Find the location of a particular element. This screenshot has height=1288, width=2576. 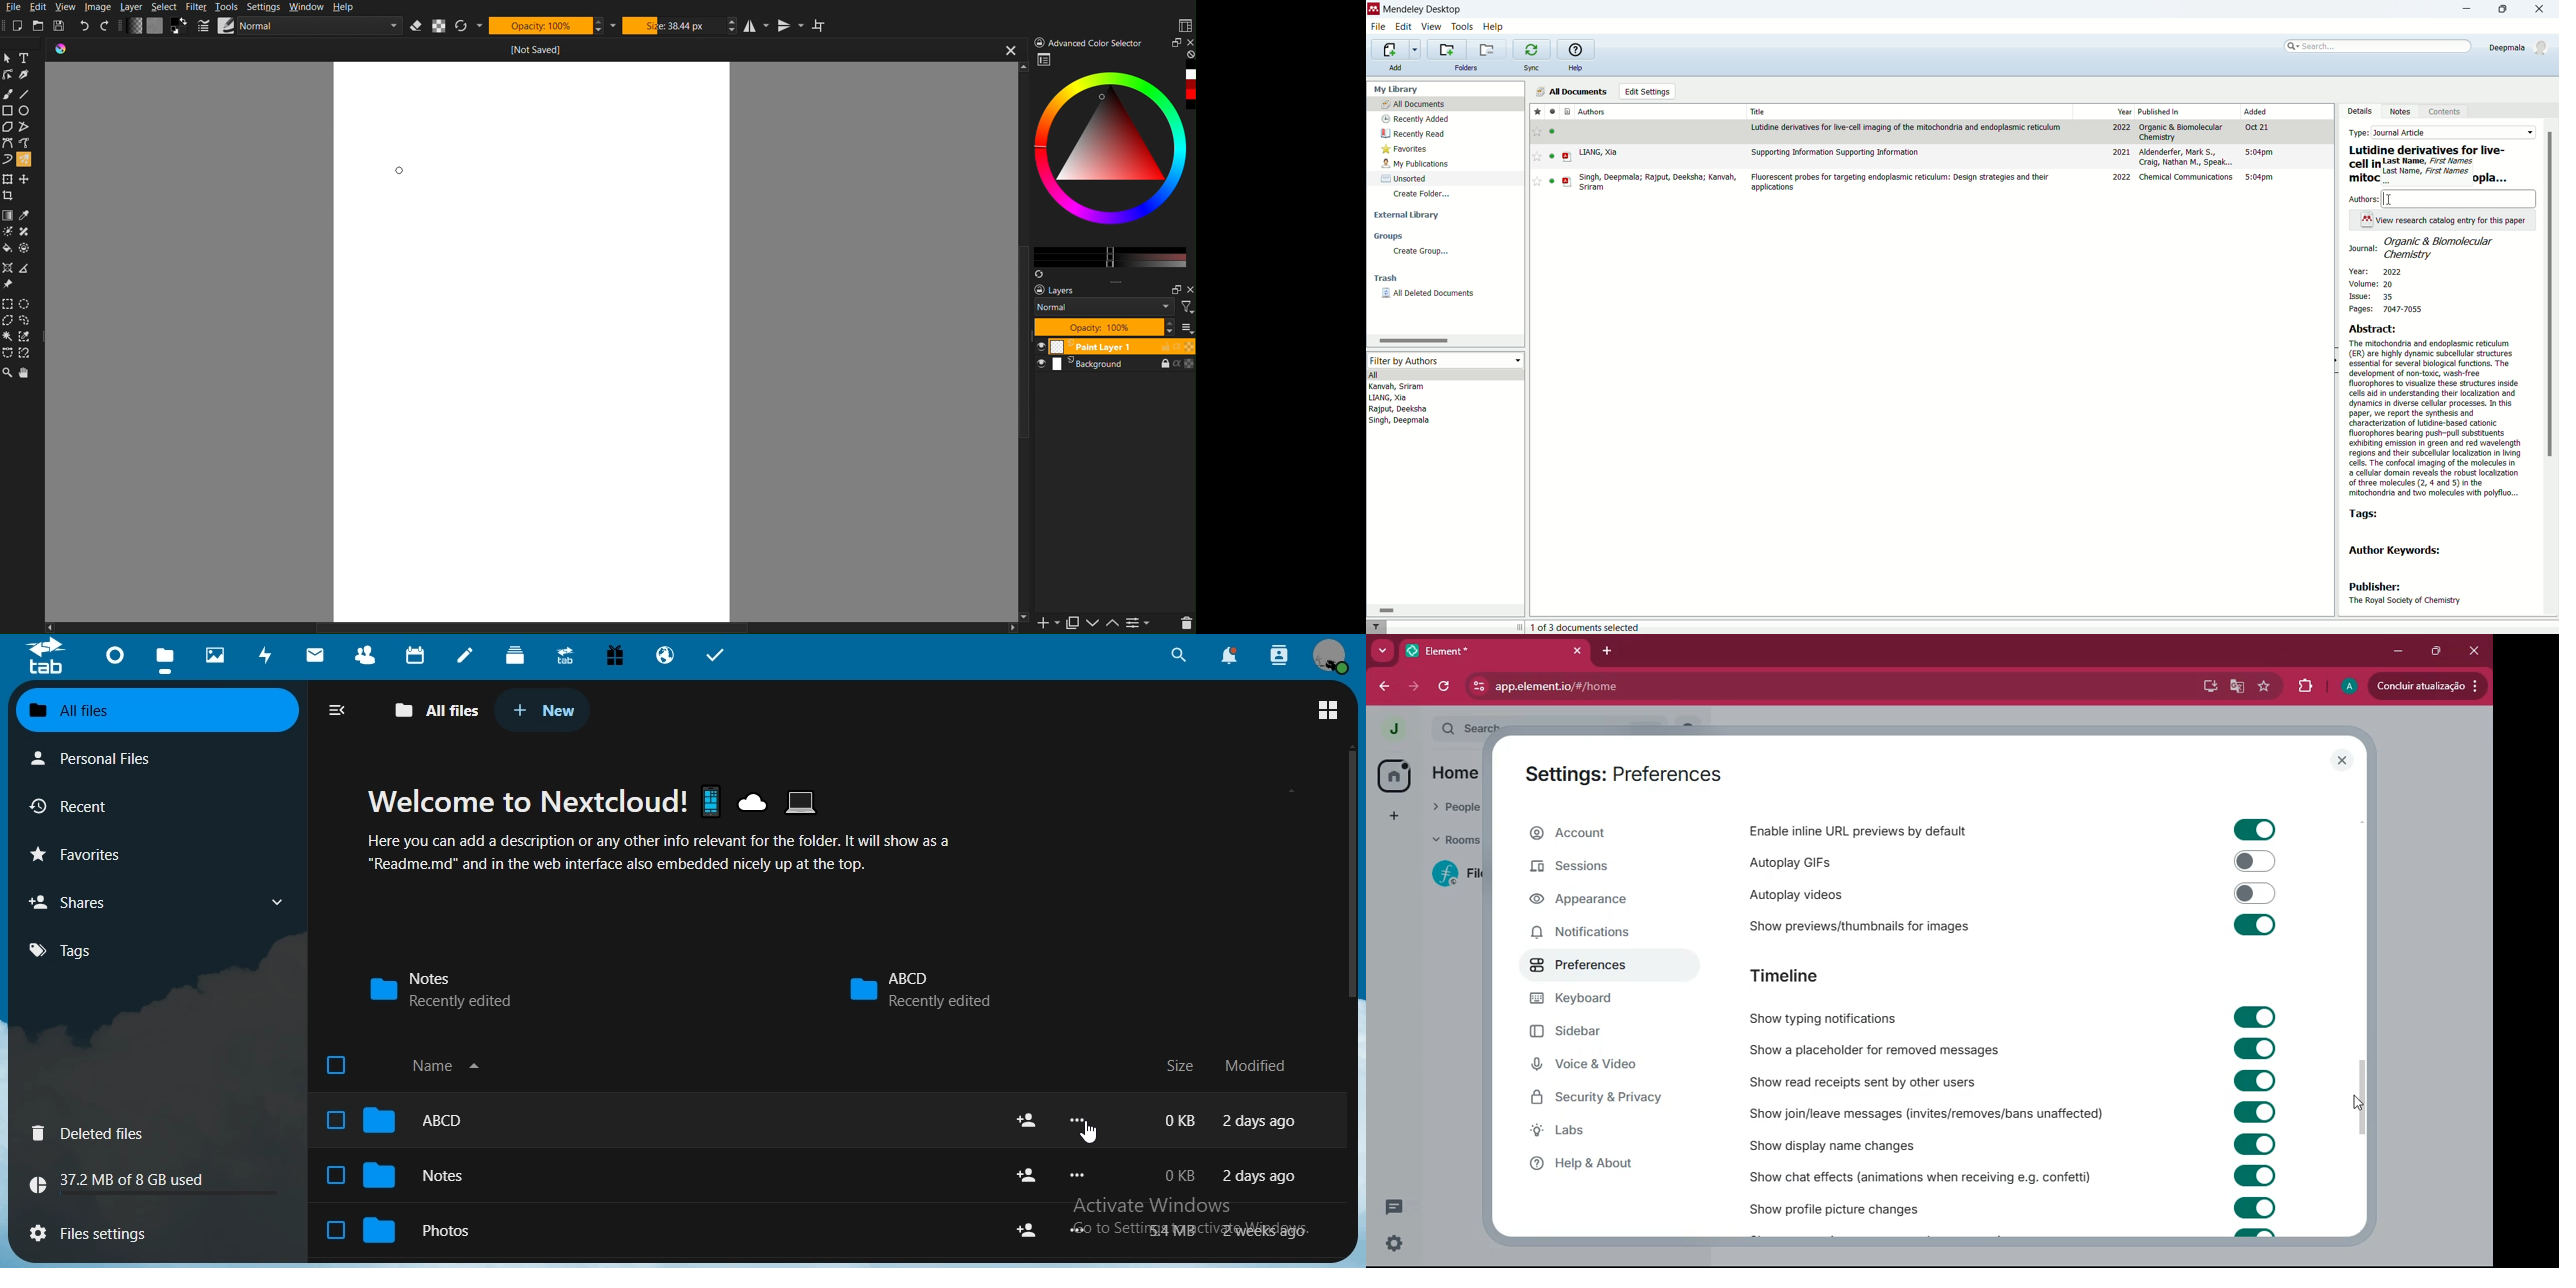

close is located at coordinates (2544, 9).